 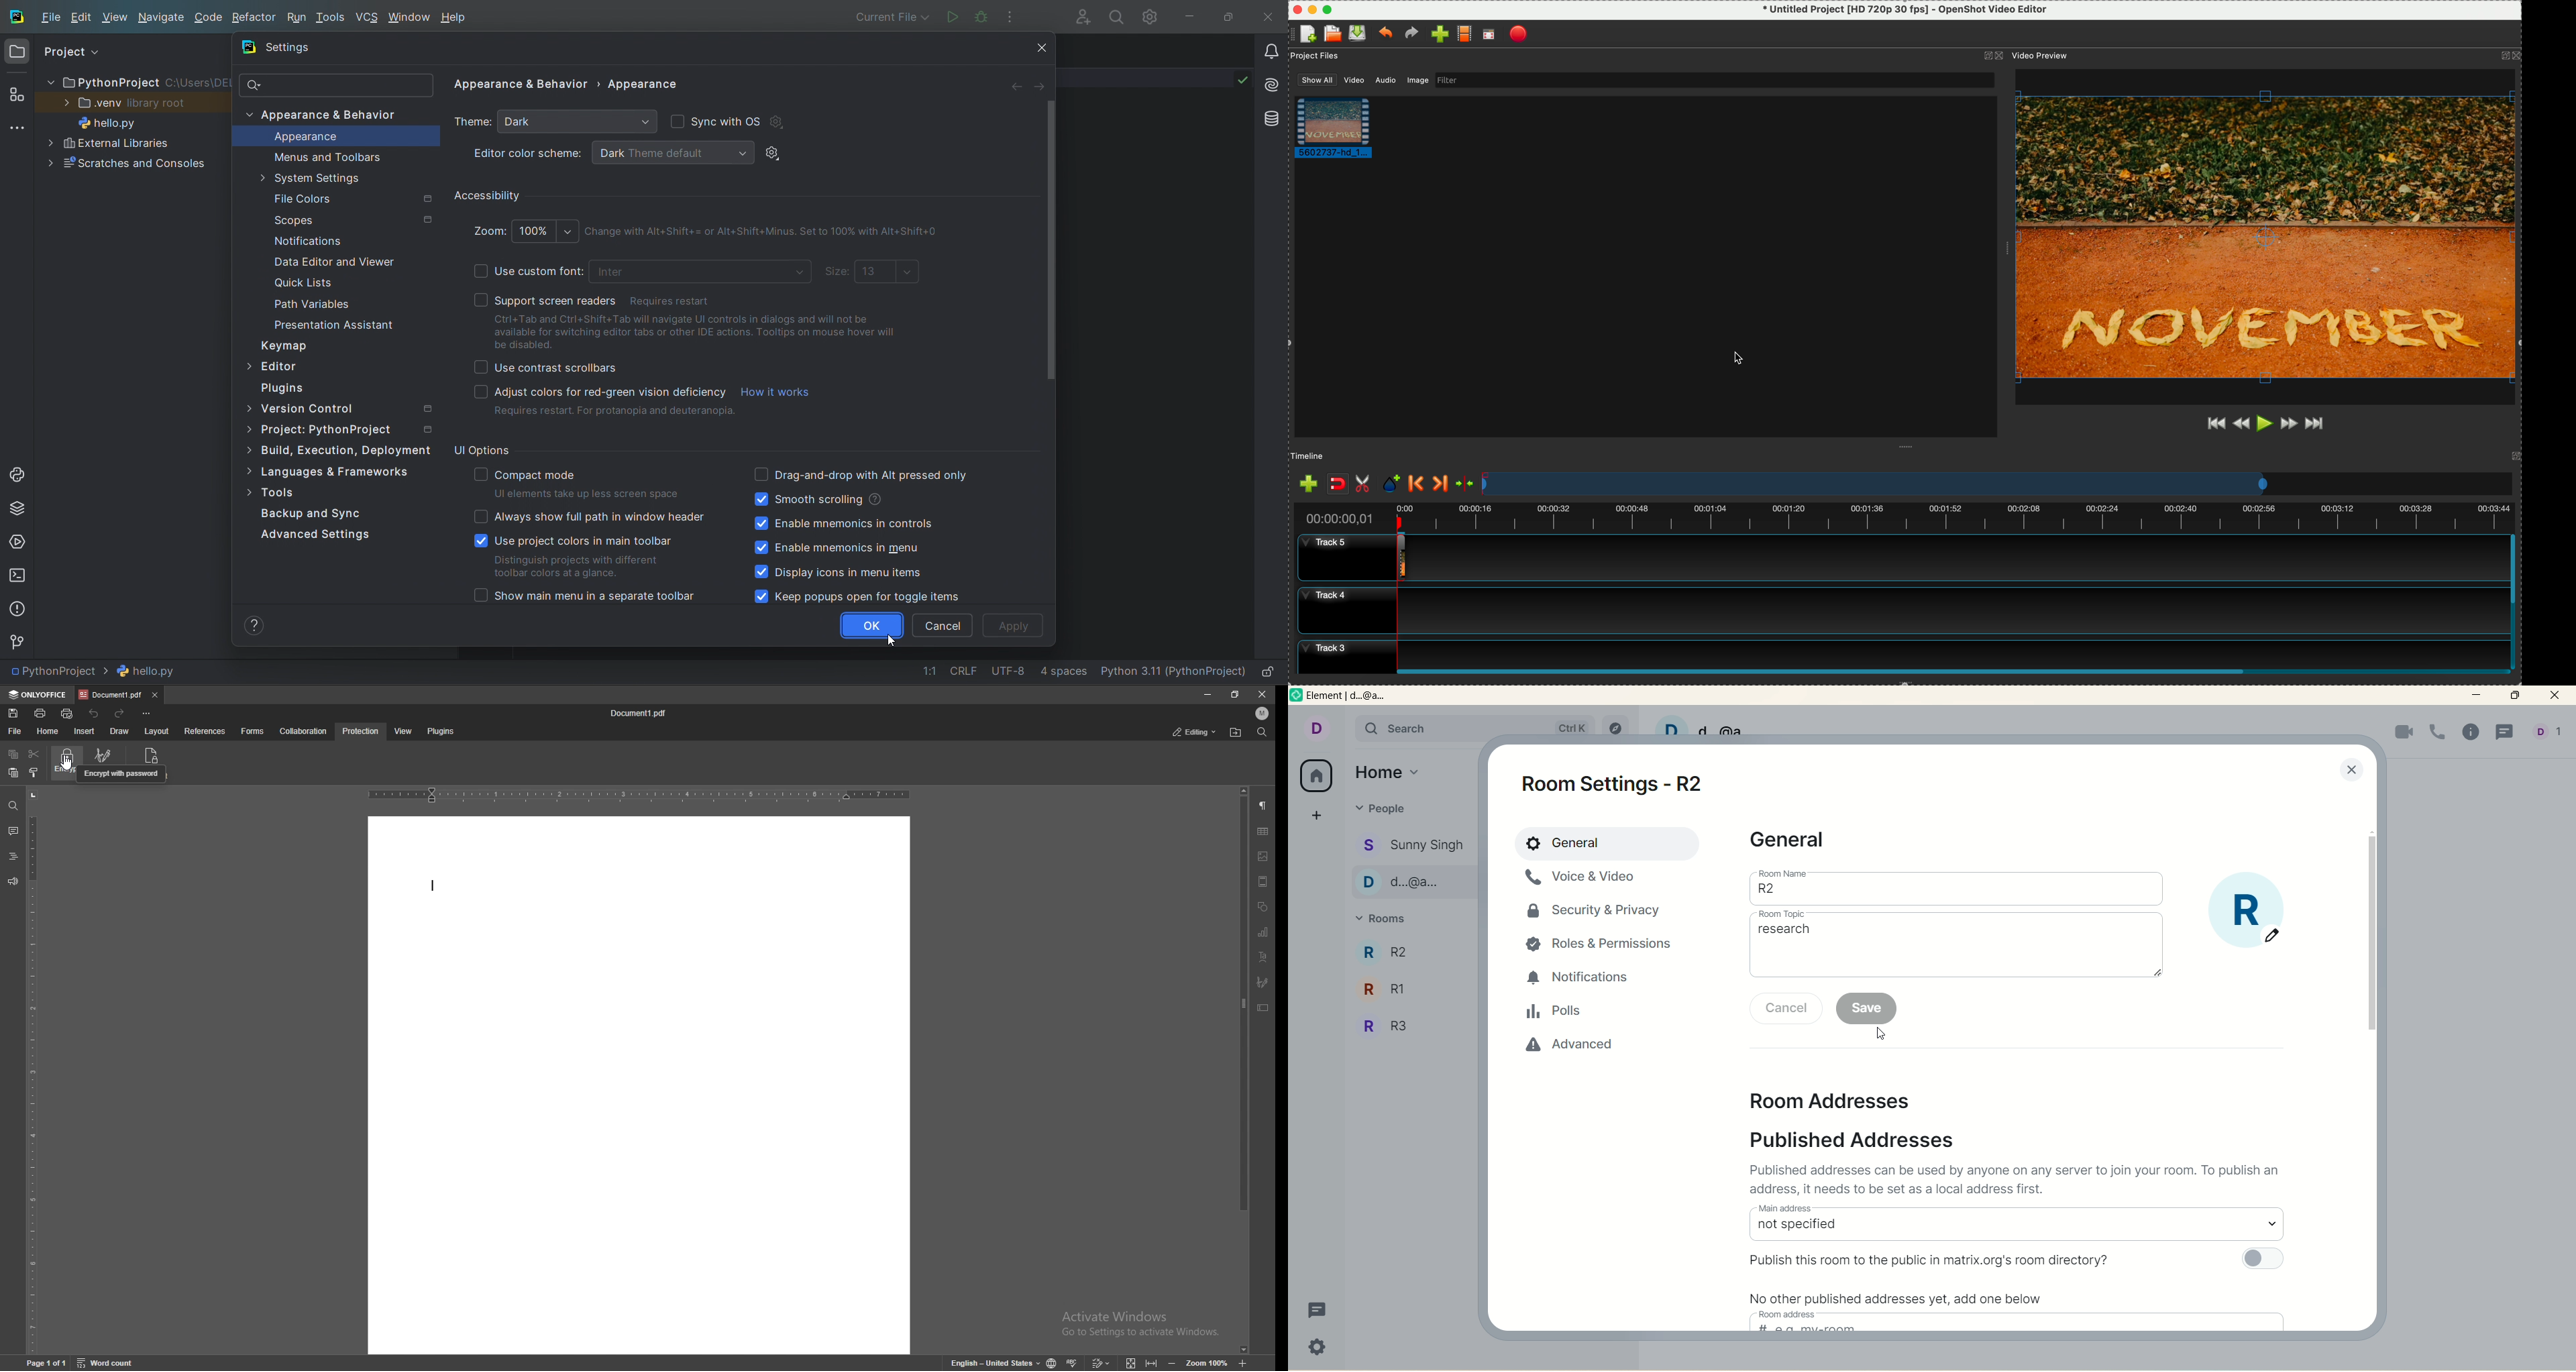 What do you see at coordinates (84, 732) in the screenshot?
I see `insert` at bounding box center [84, 732].